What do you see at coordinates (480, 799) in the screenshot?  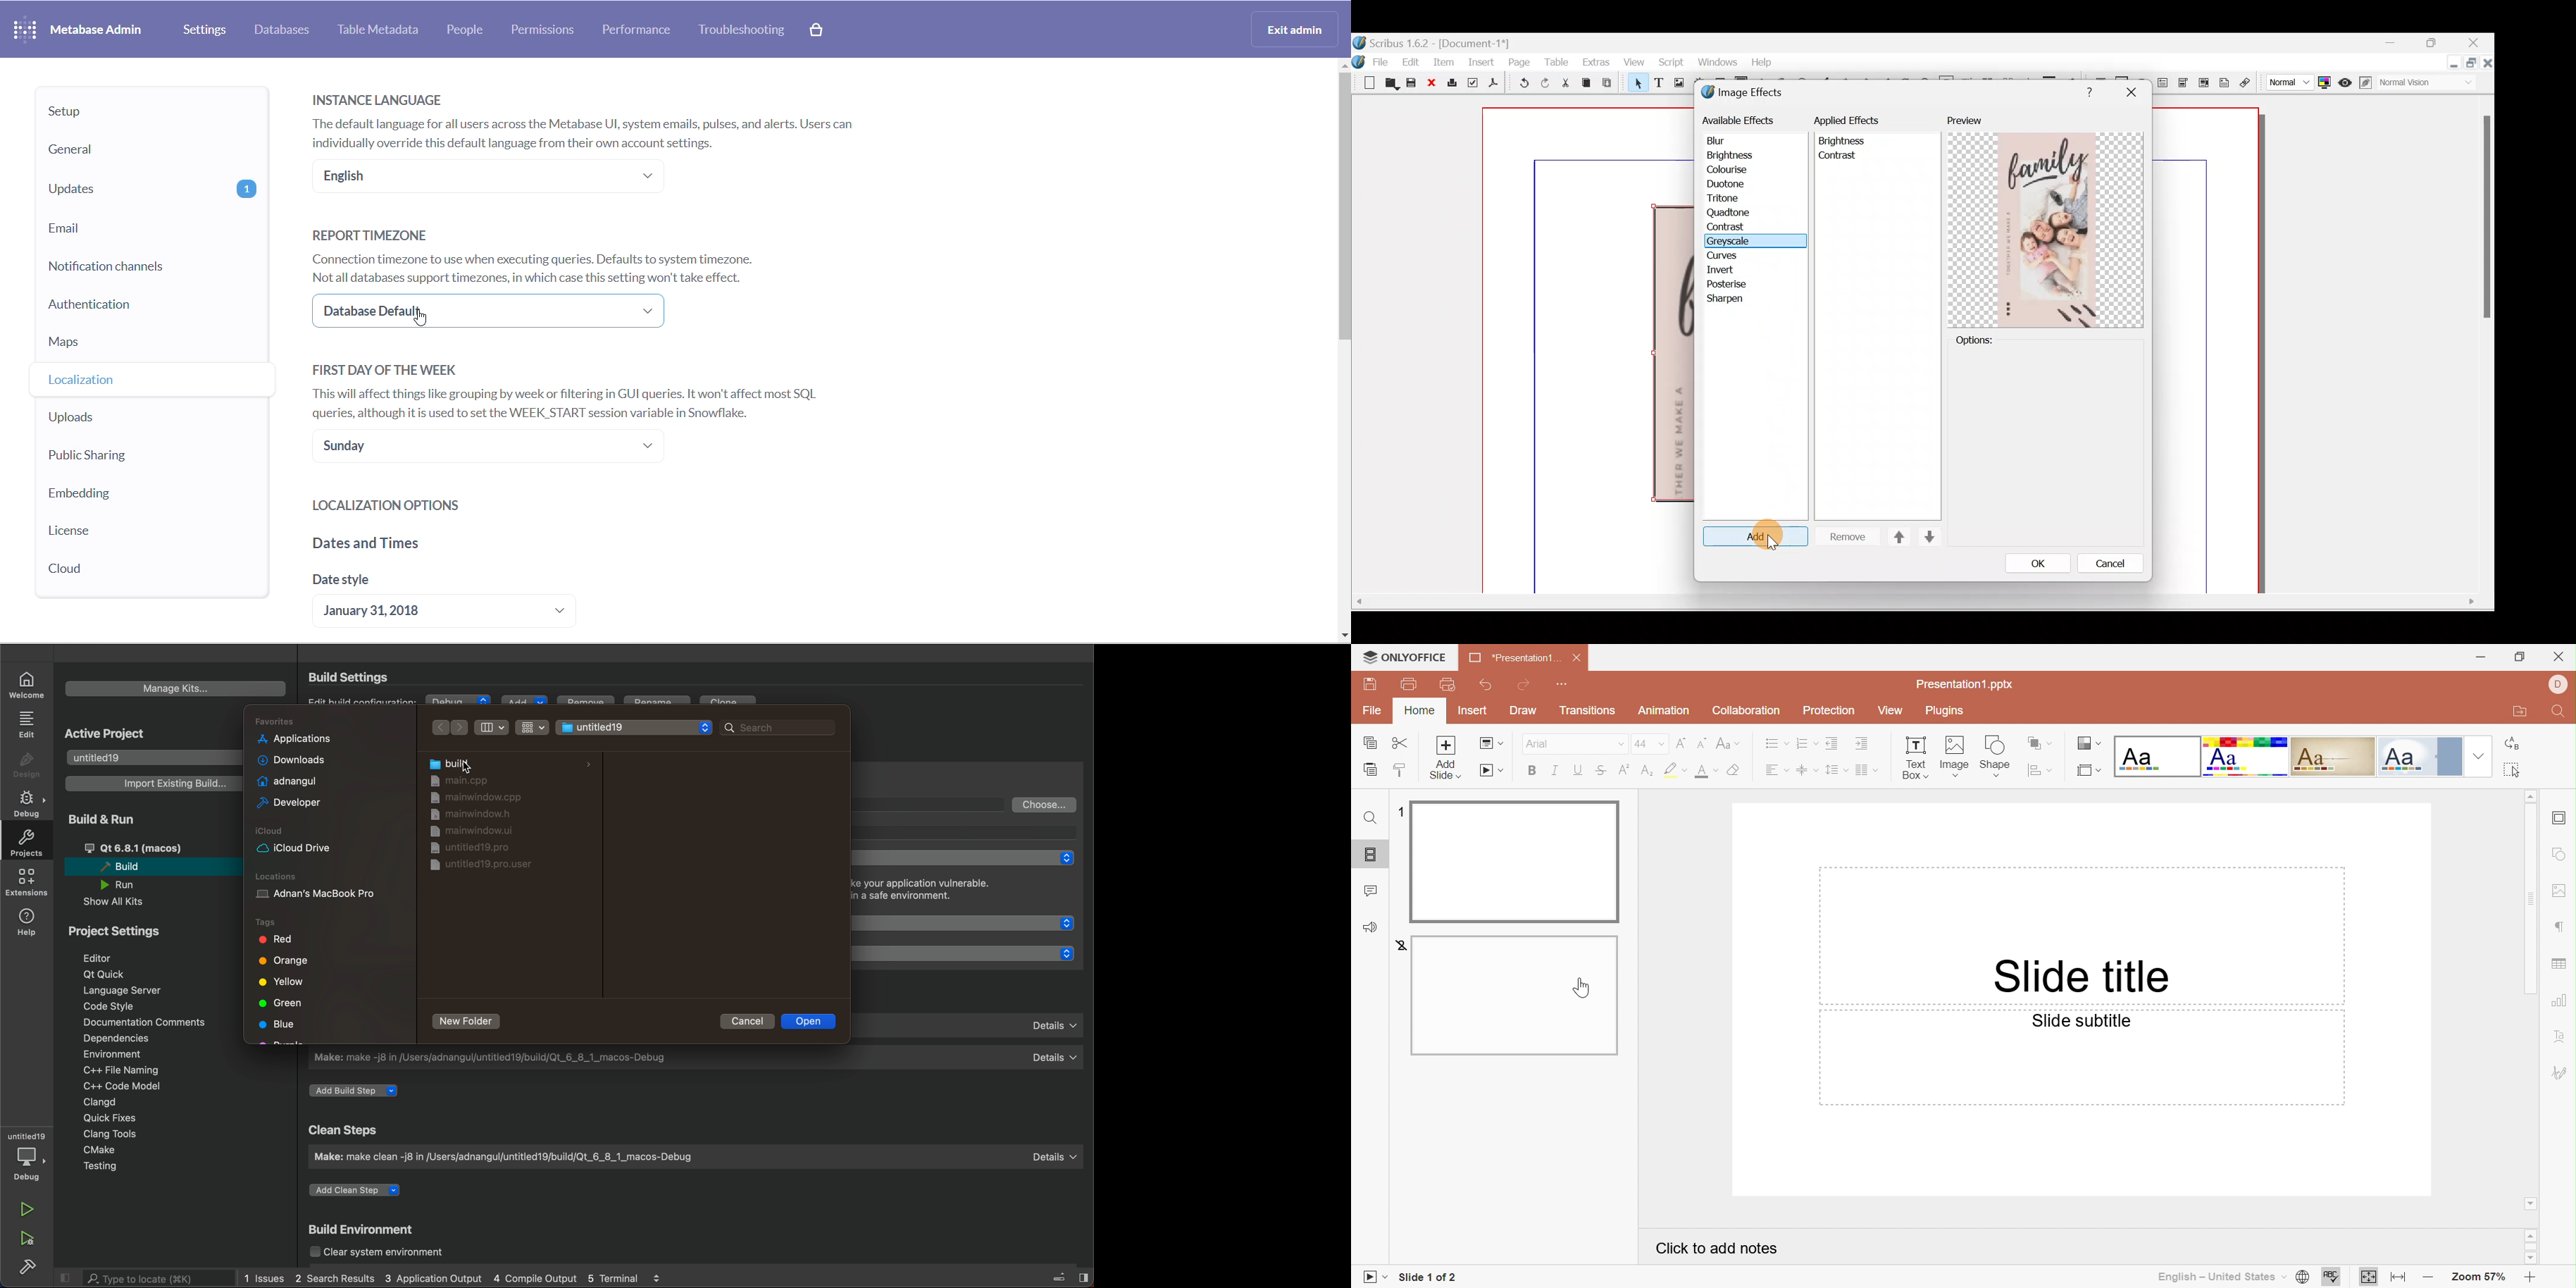 I see `file` at bounding box center [480, 799].